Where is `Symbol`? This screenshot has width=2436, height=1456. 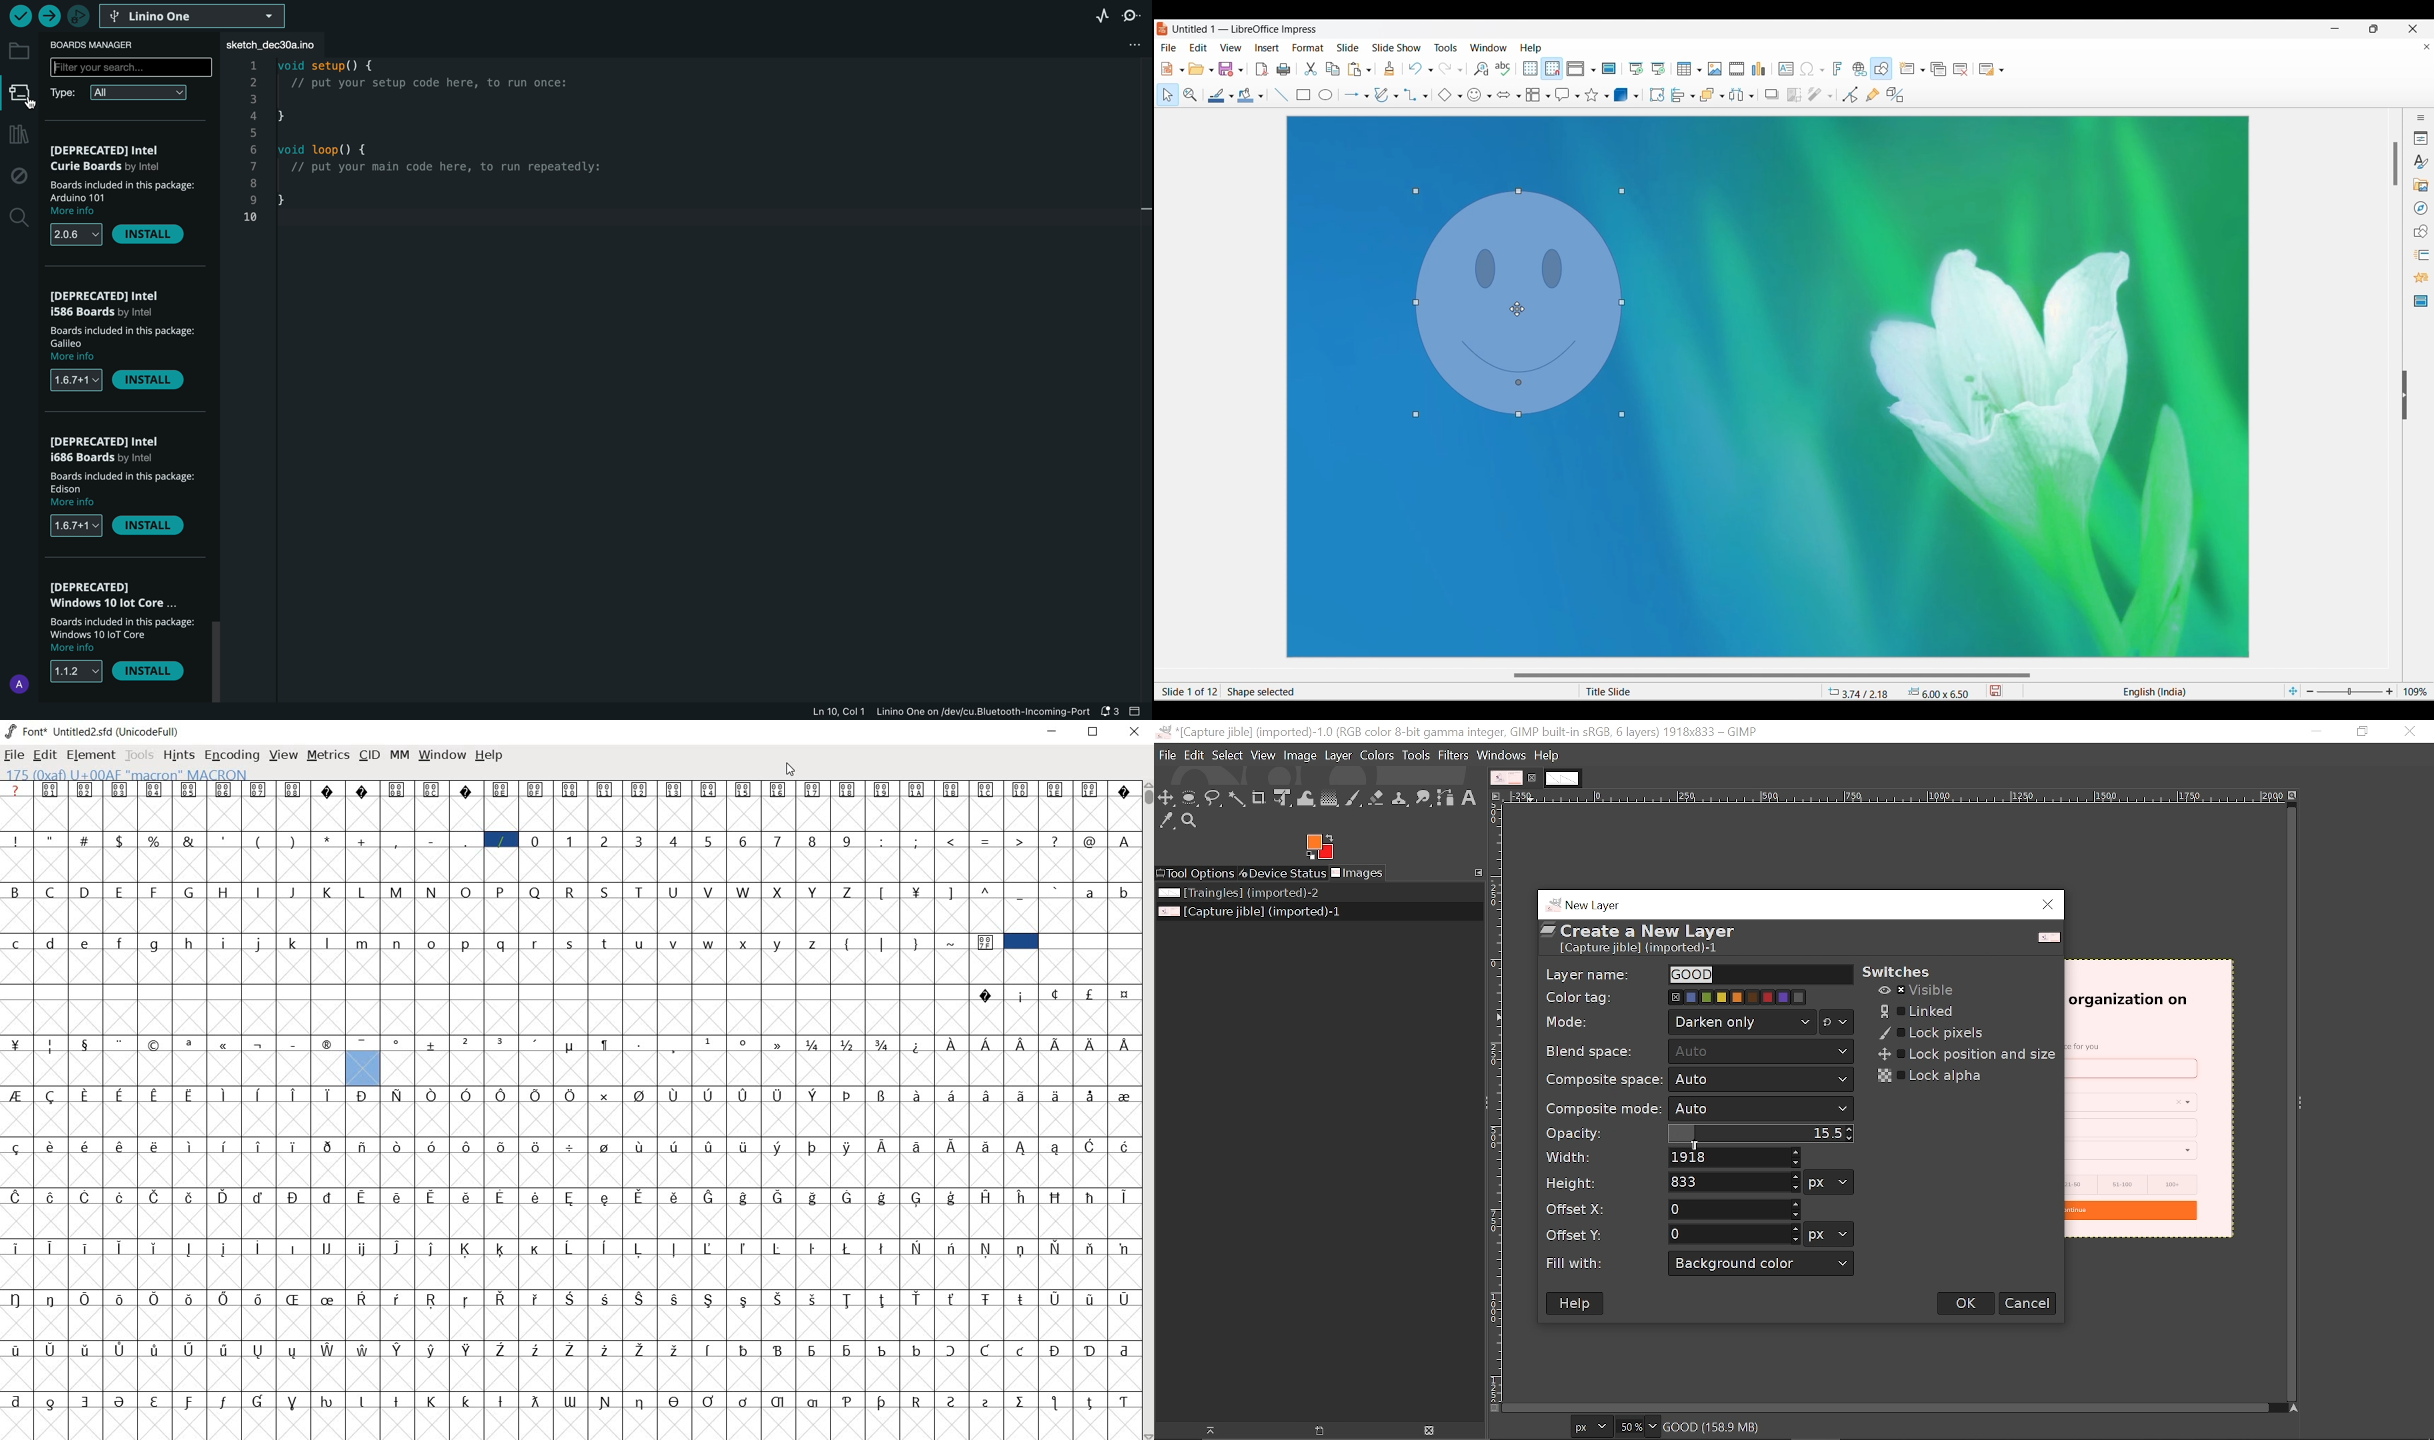 Symbol is located at coordinates (985, 1146).